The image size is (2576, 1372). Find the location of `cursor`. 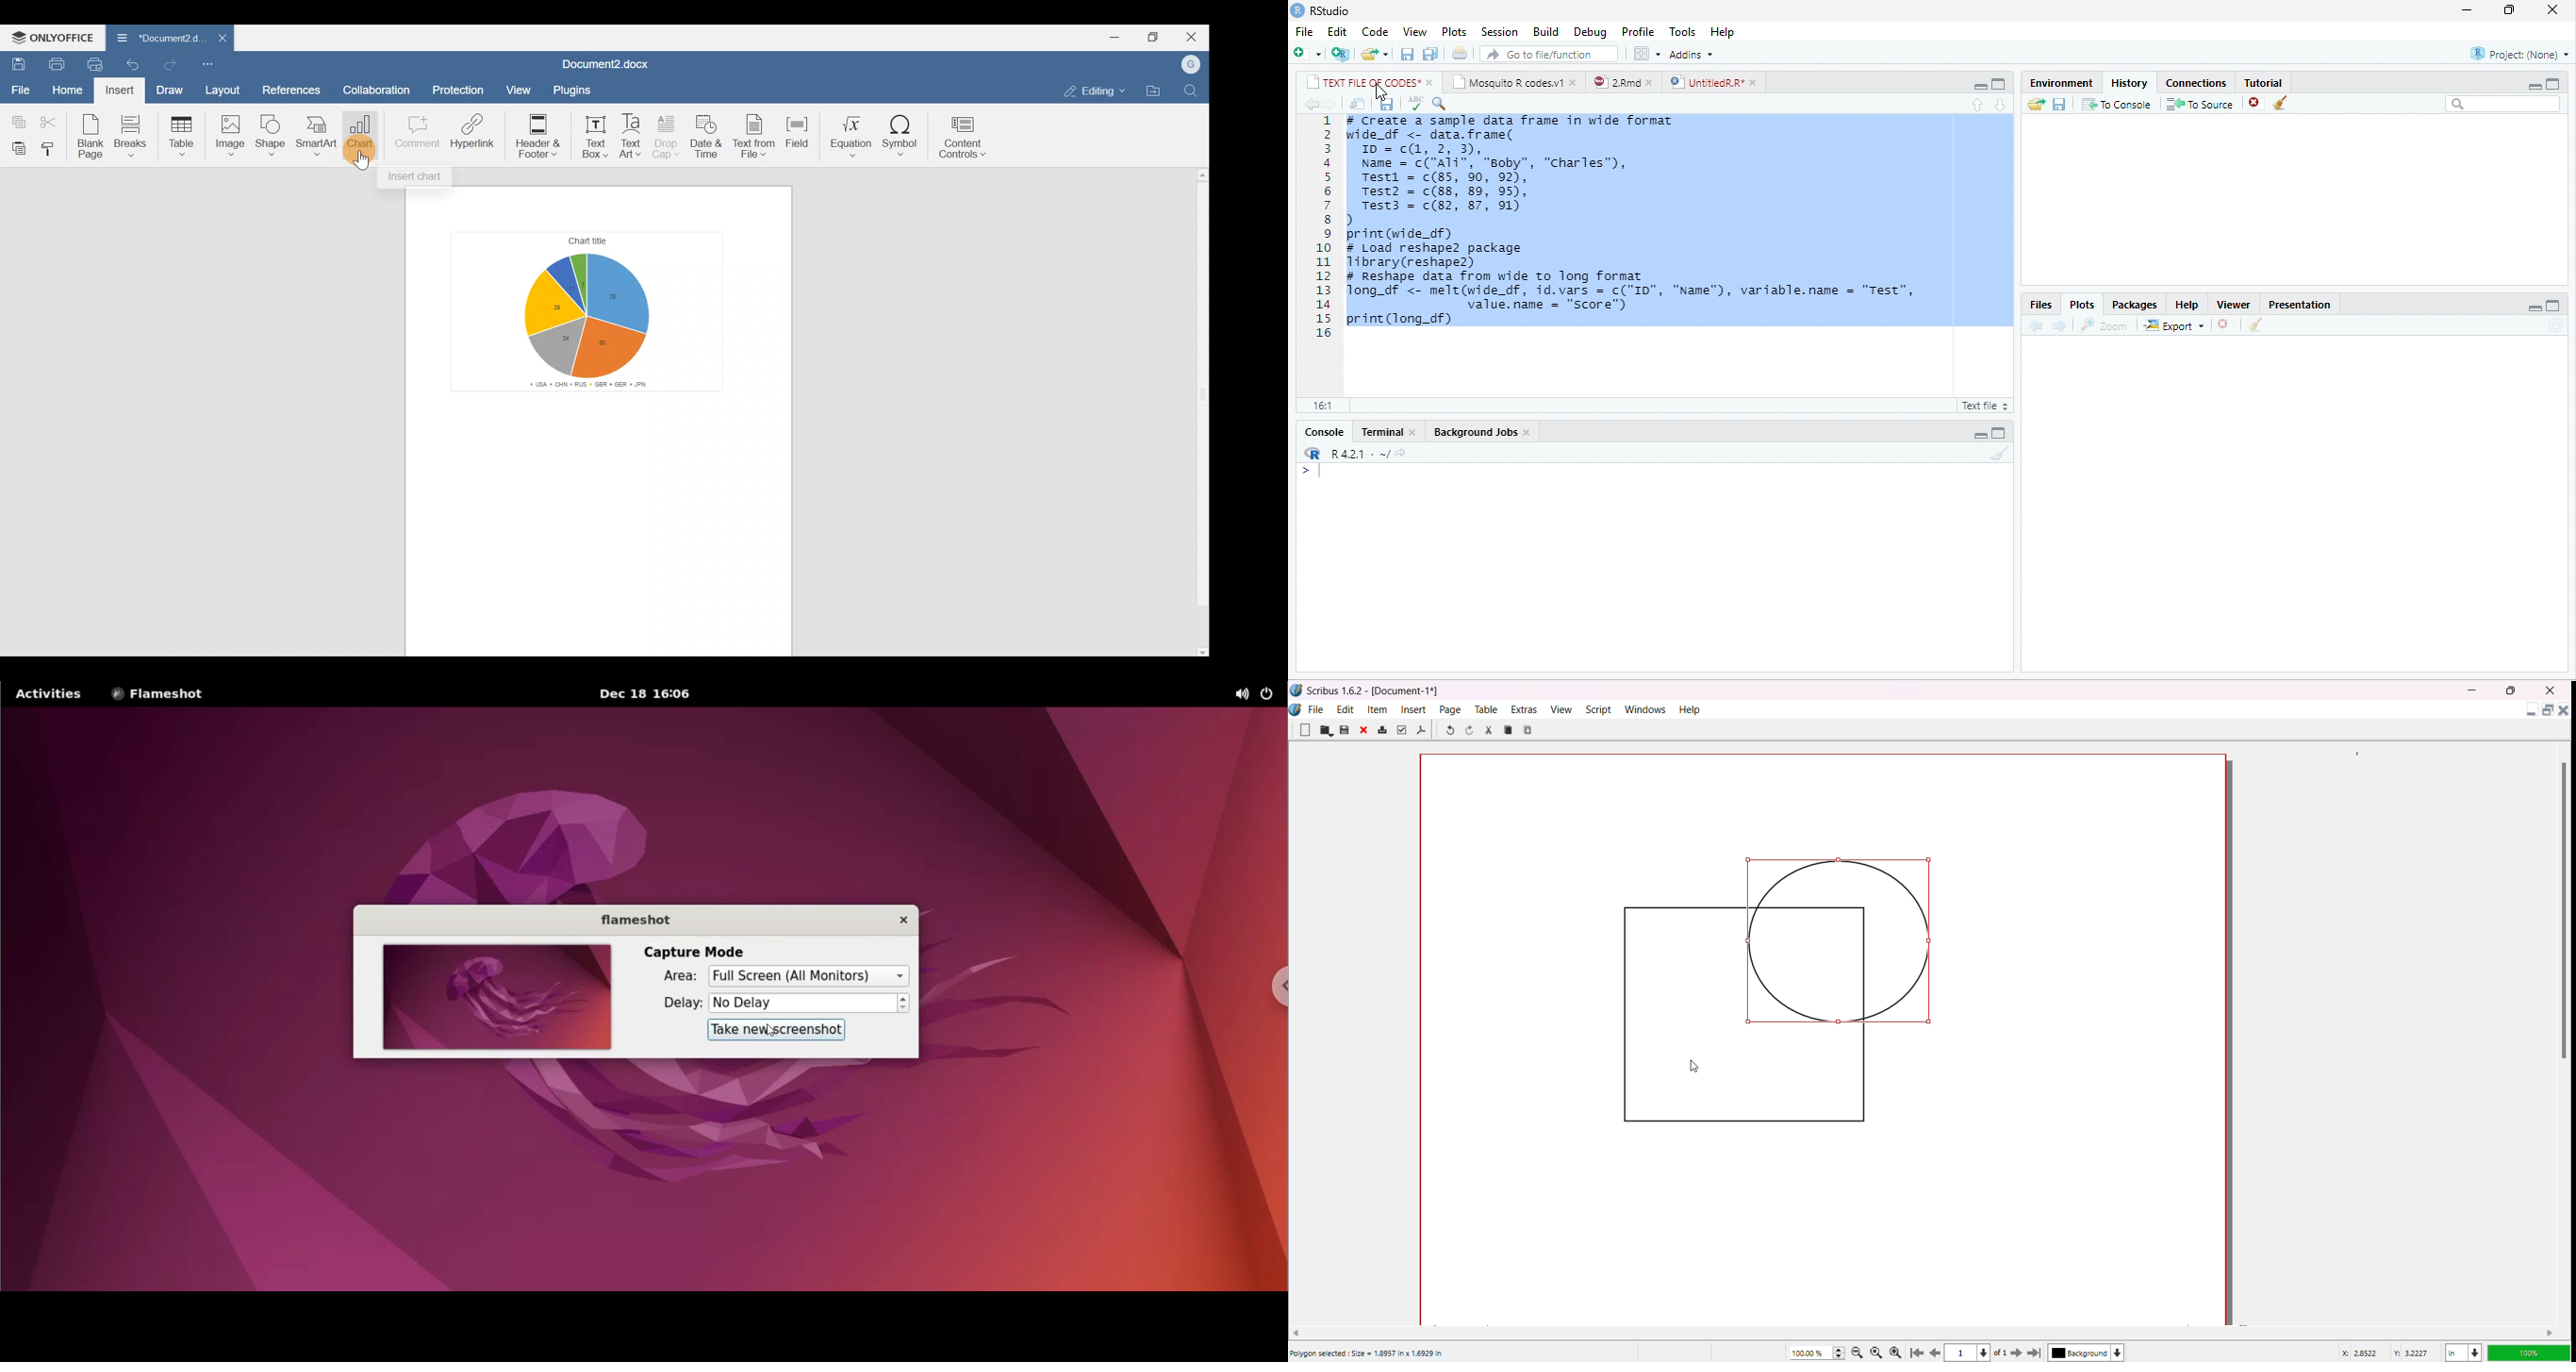

cursor is located at coordinates (1698, 1070).